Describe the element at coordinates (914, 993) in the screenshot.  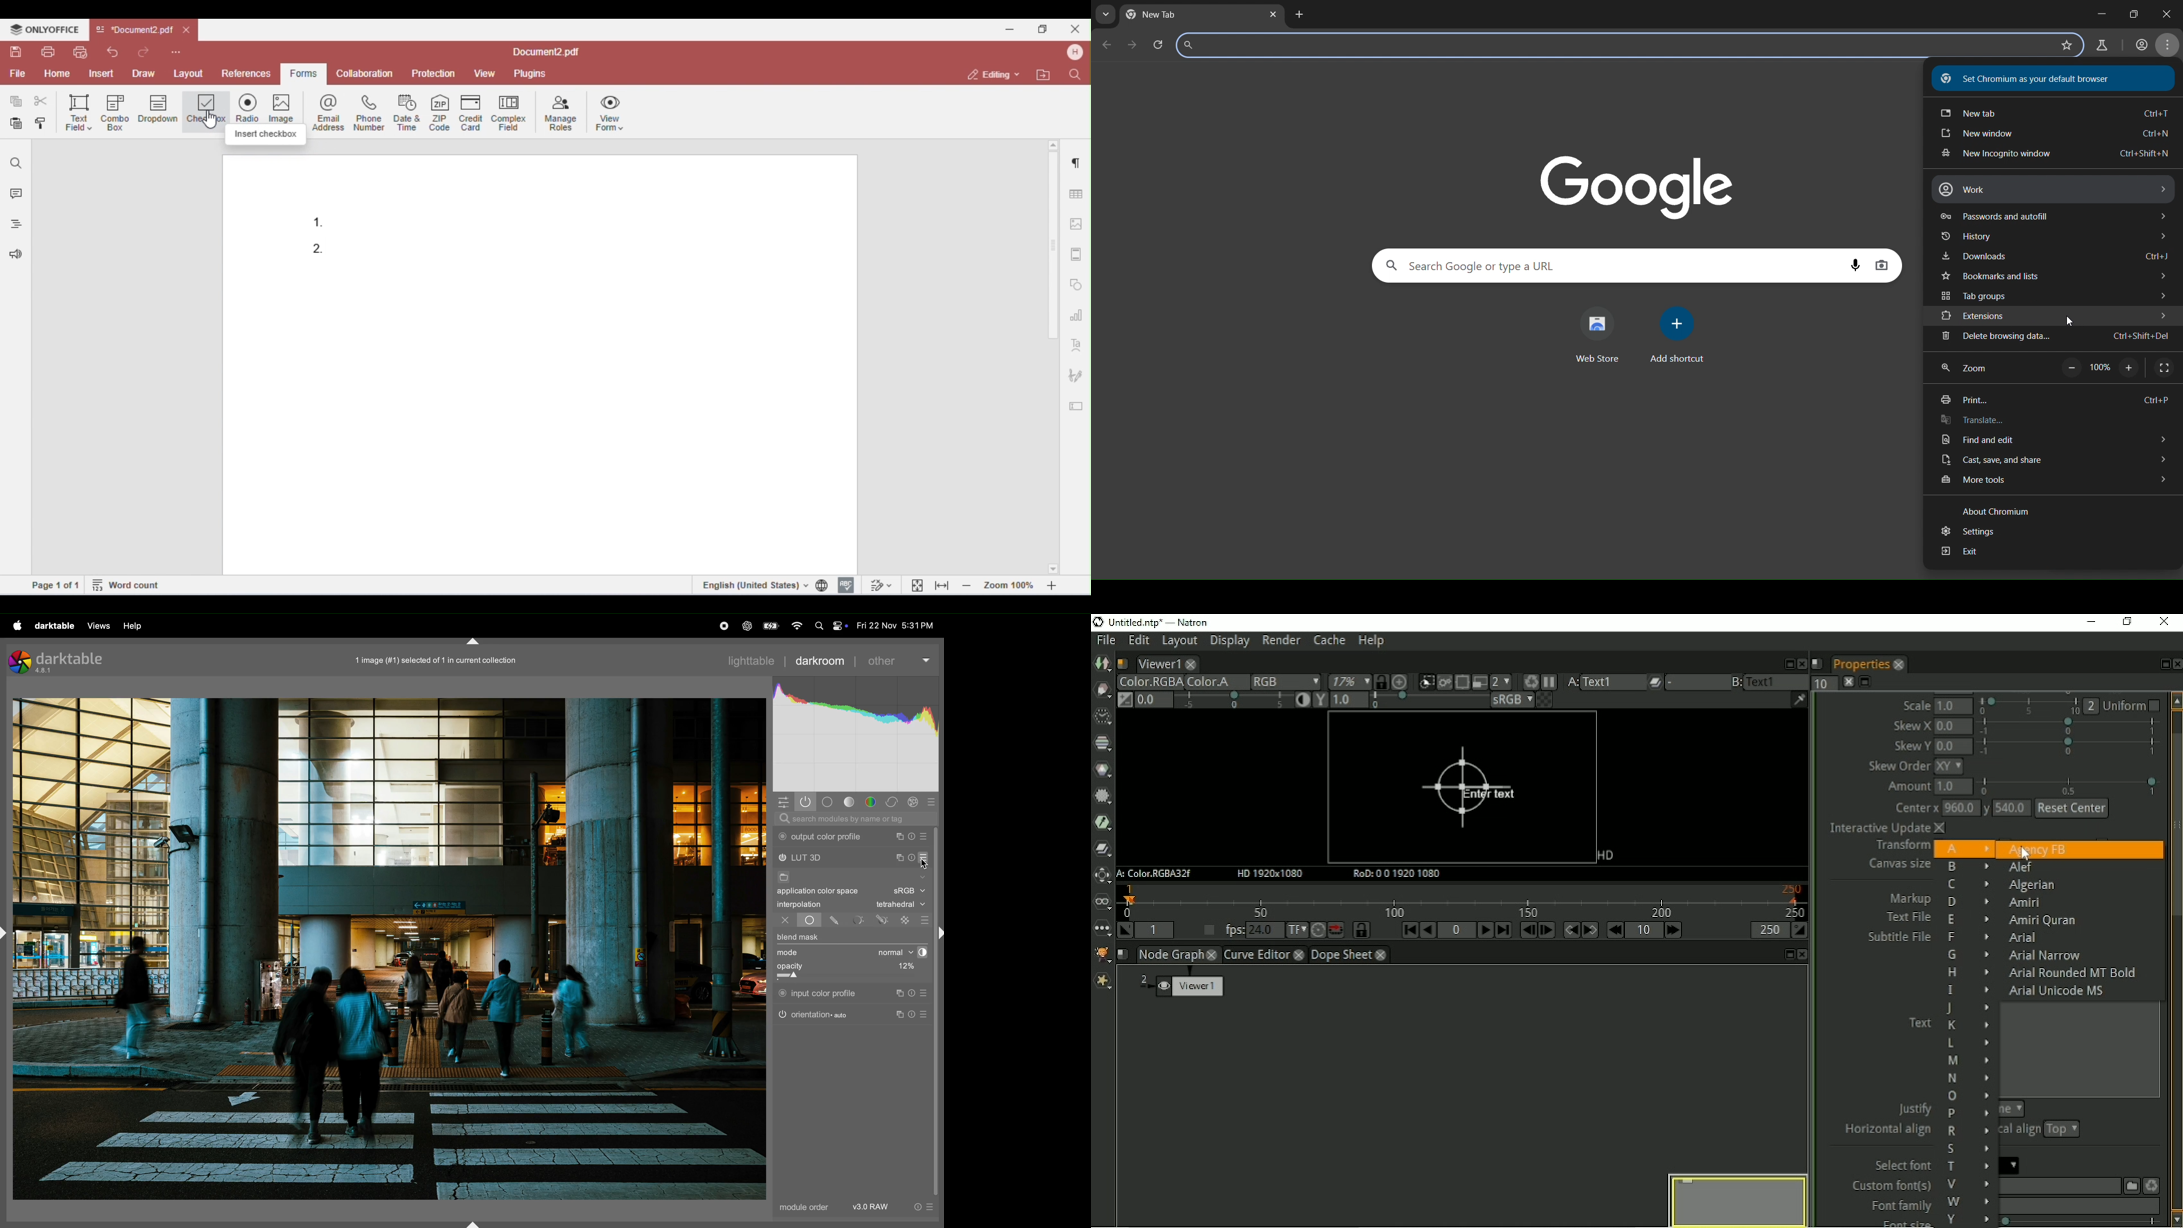
I see `reset parameters` at that location.